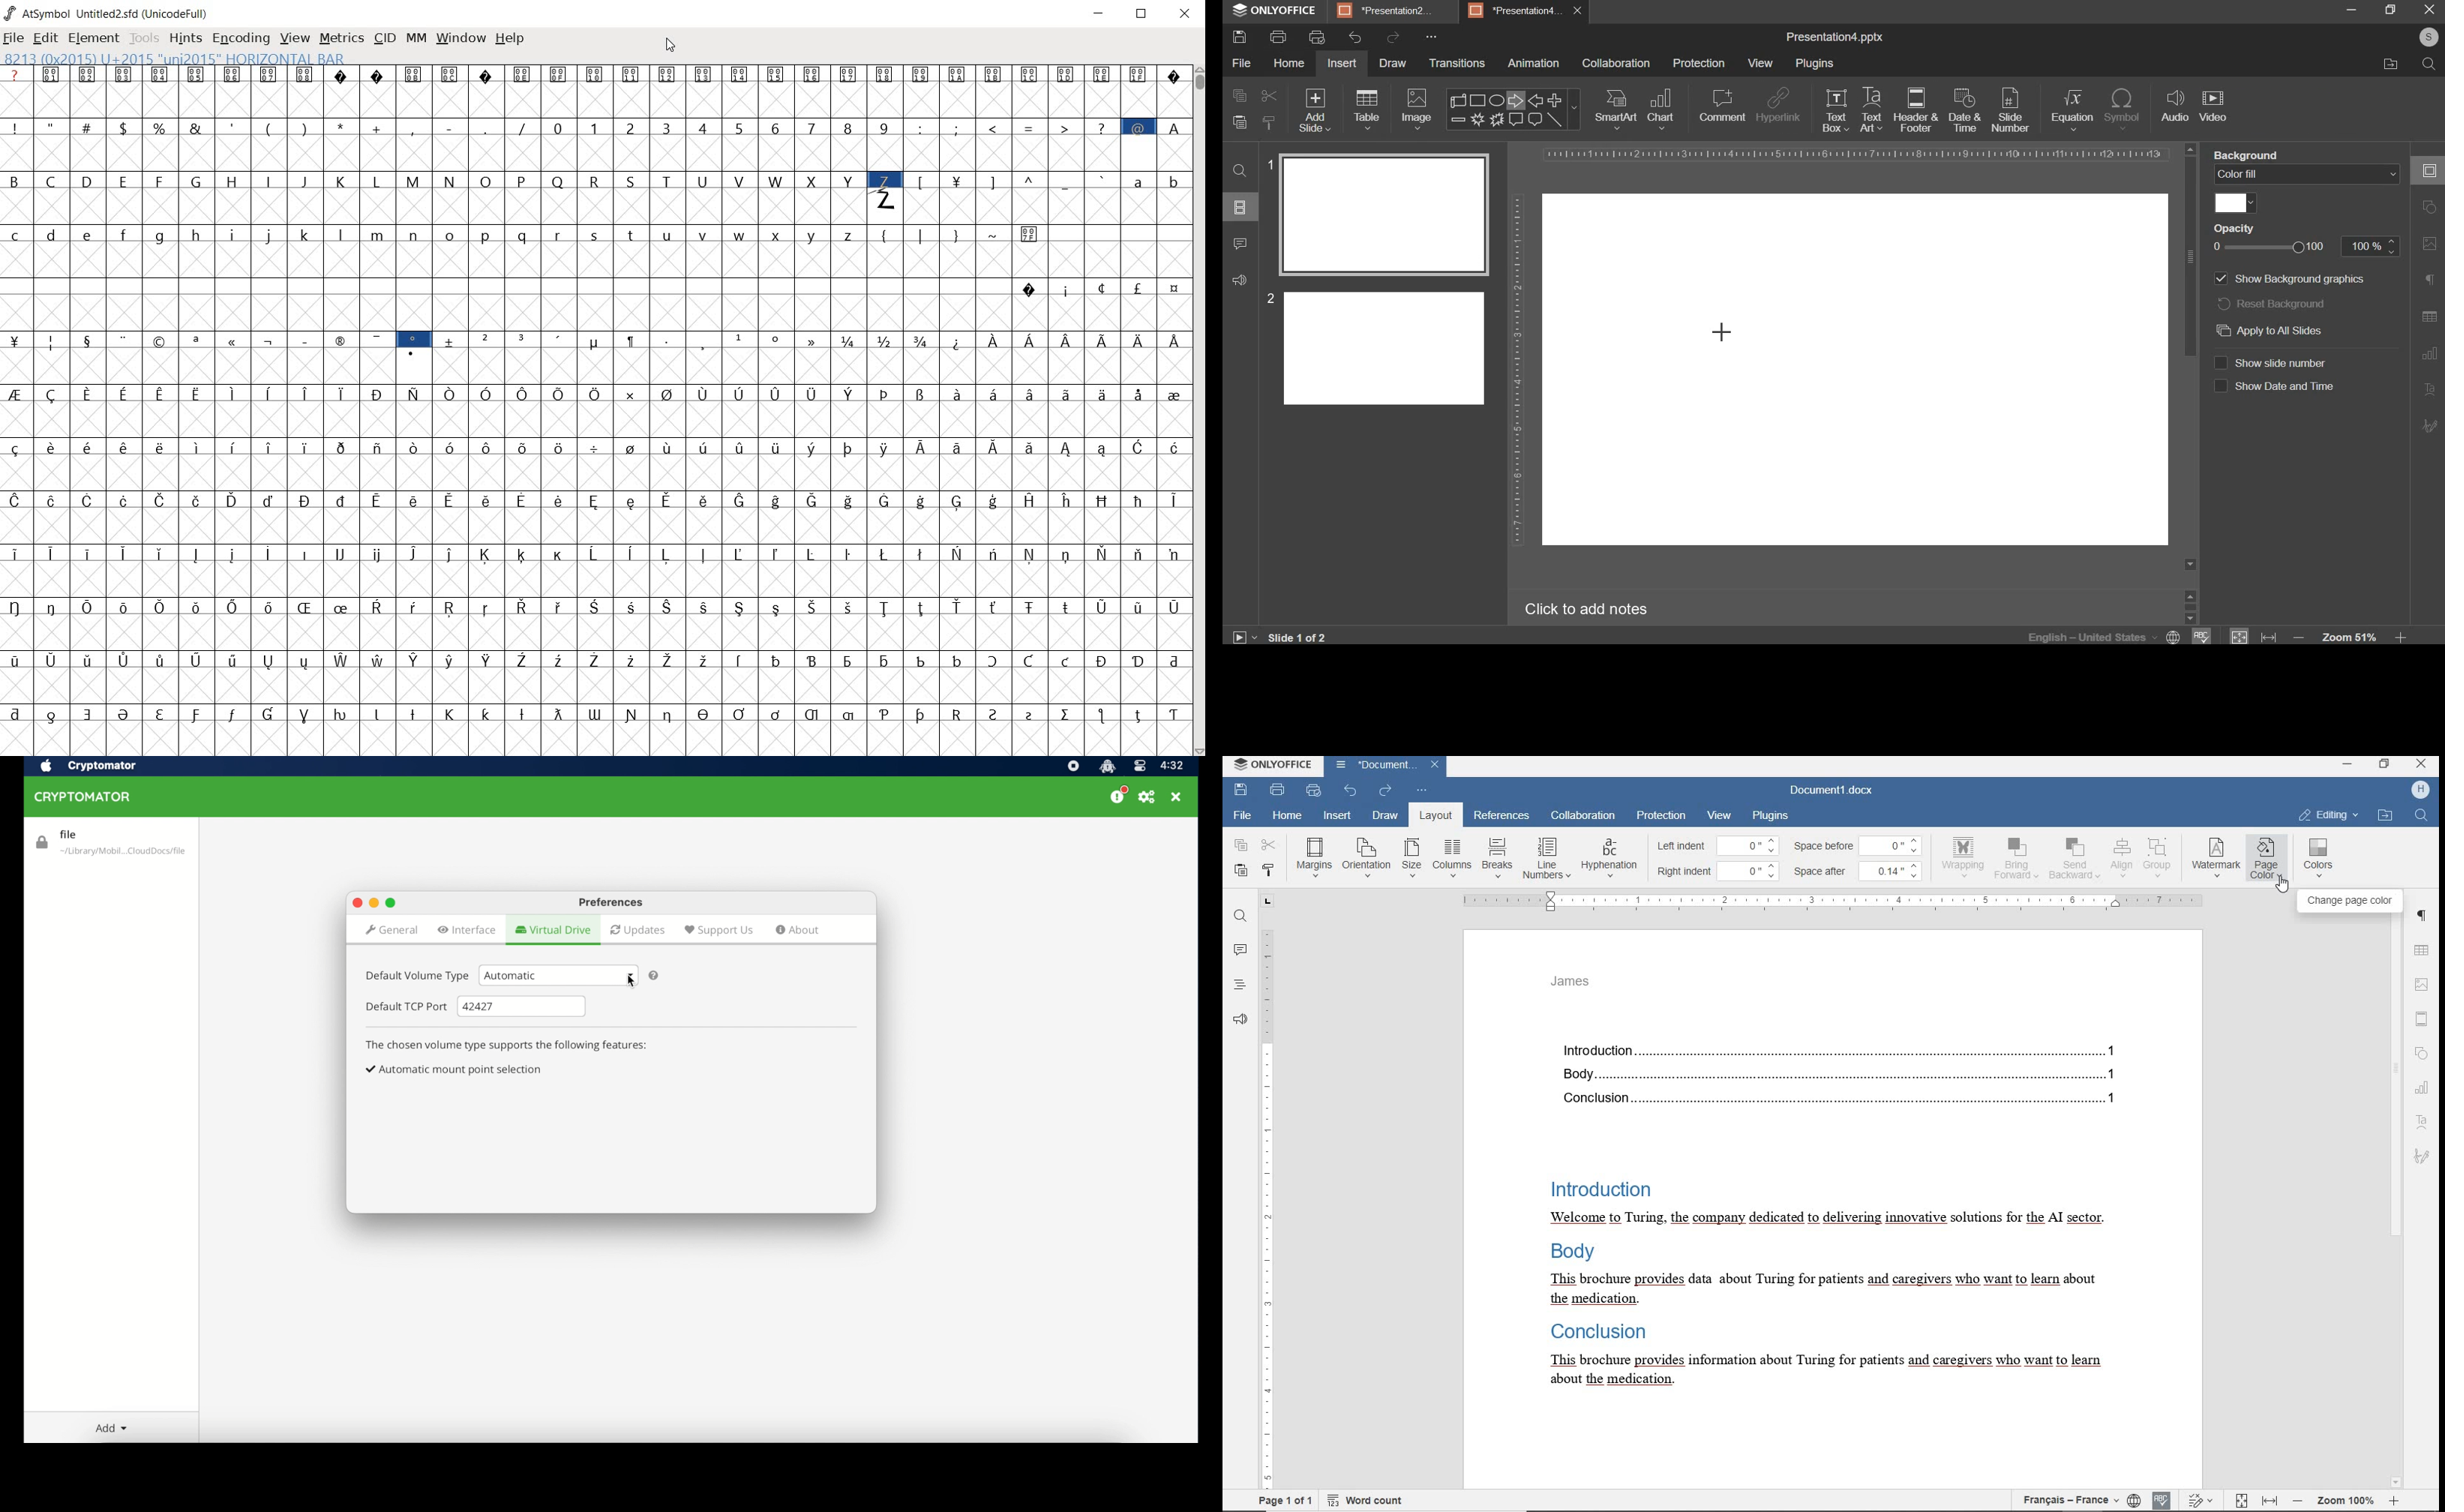  I want to click on TOOLS, so click(146, 39).